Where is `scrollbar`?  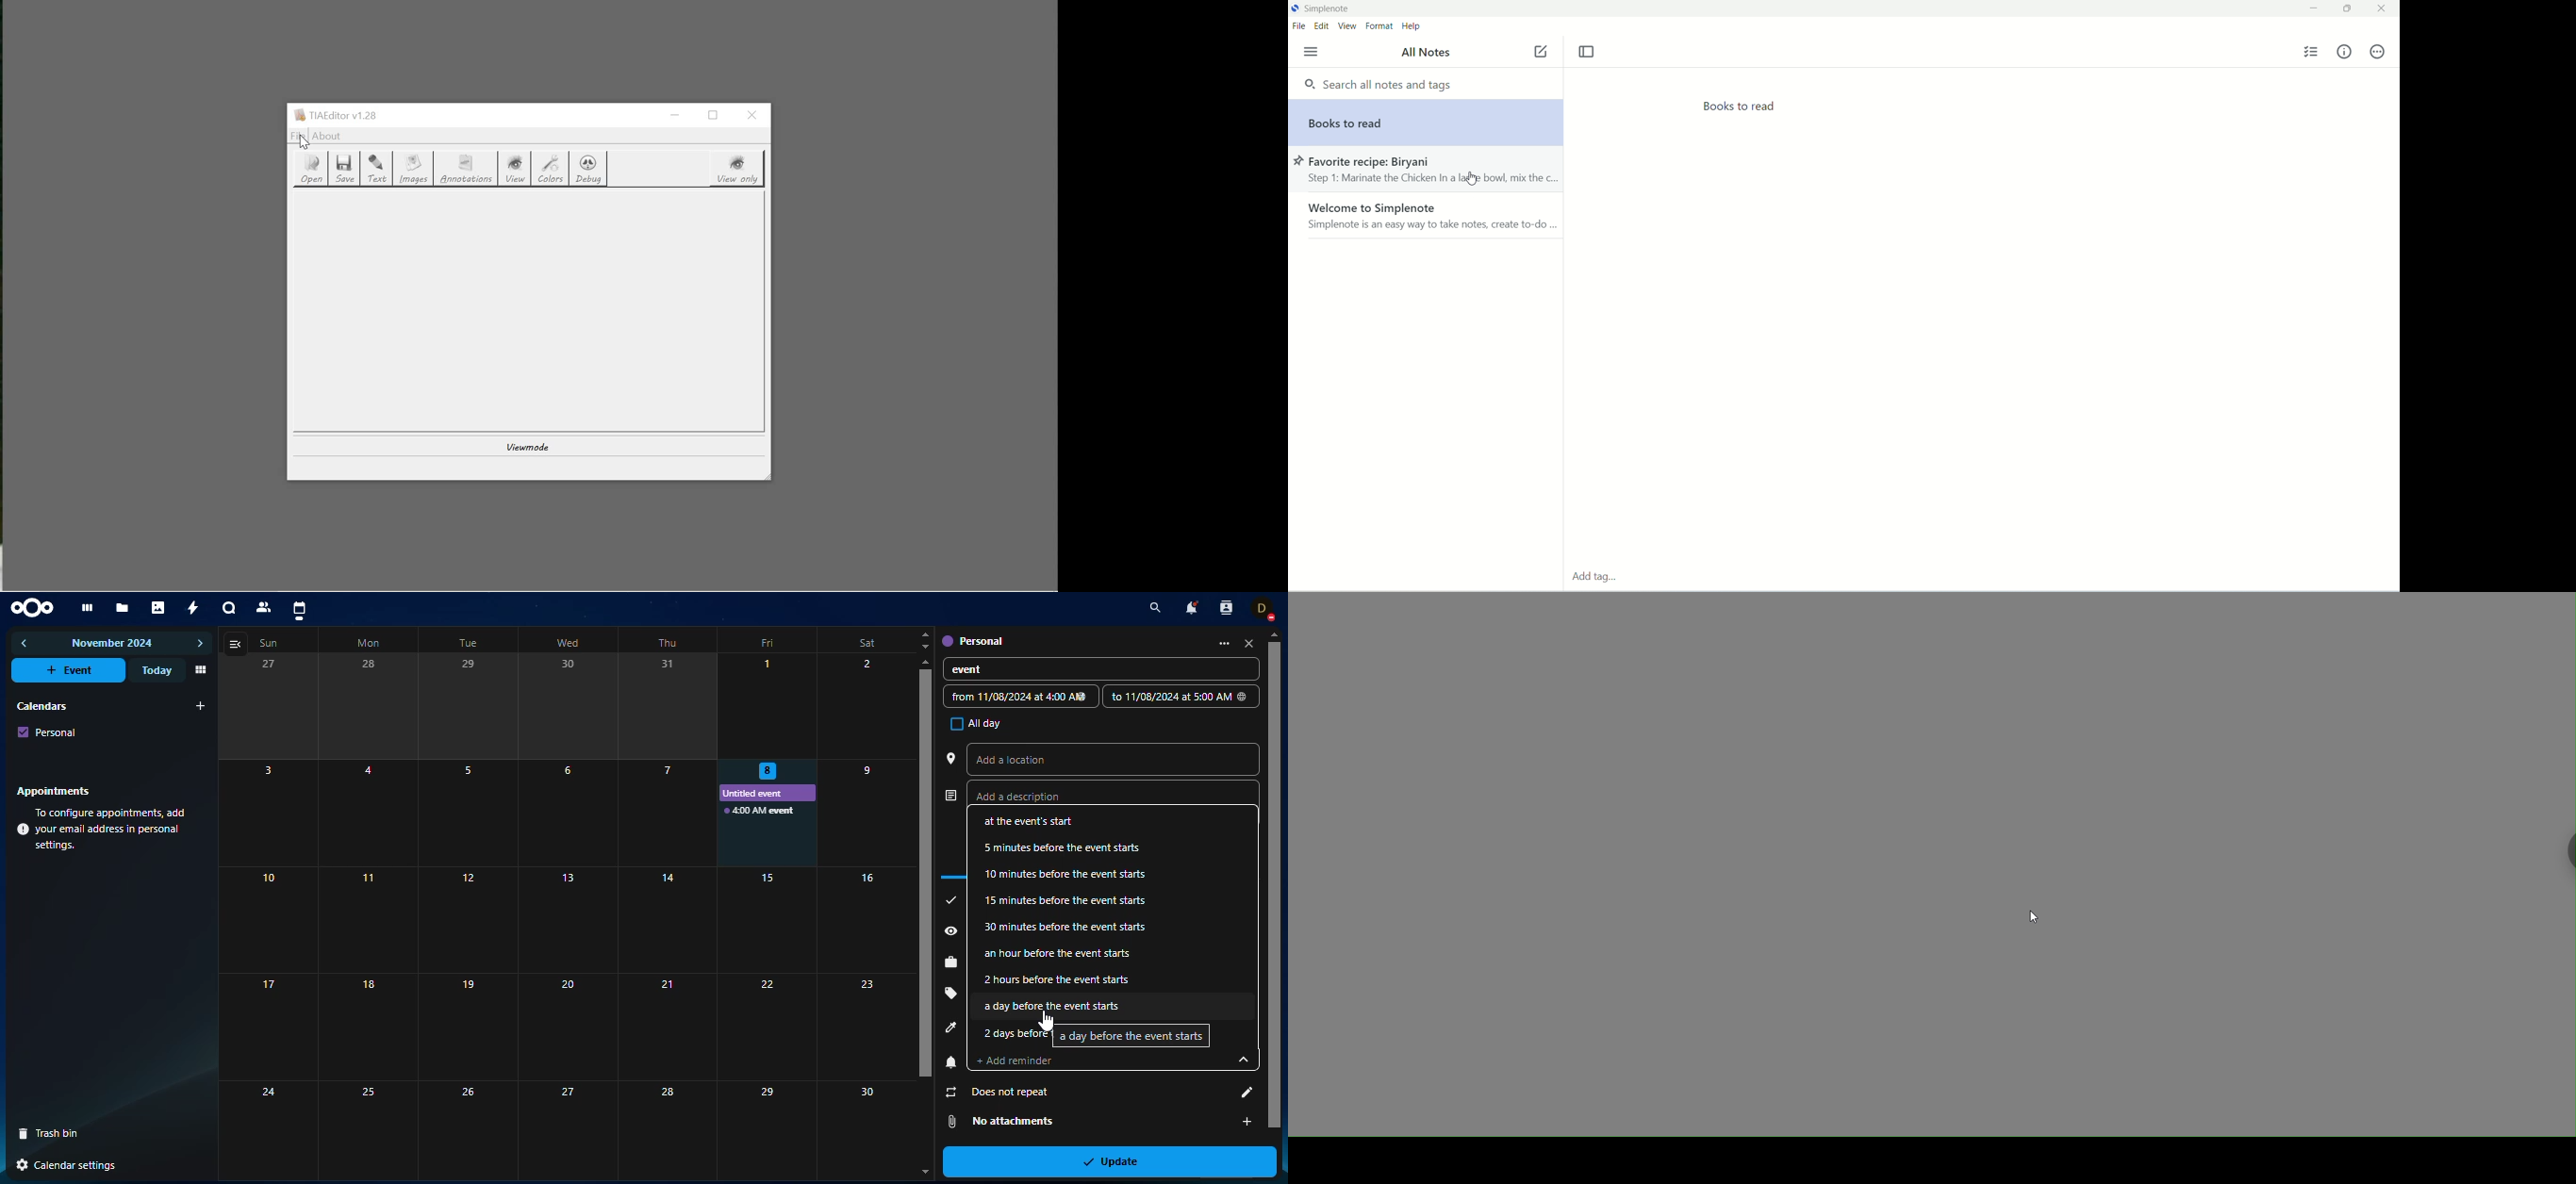 scrollbar is located at coordinates (925, 874).